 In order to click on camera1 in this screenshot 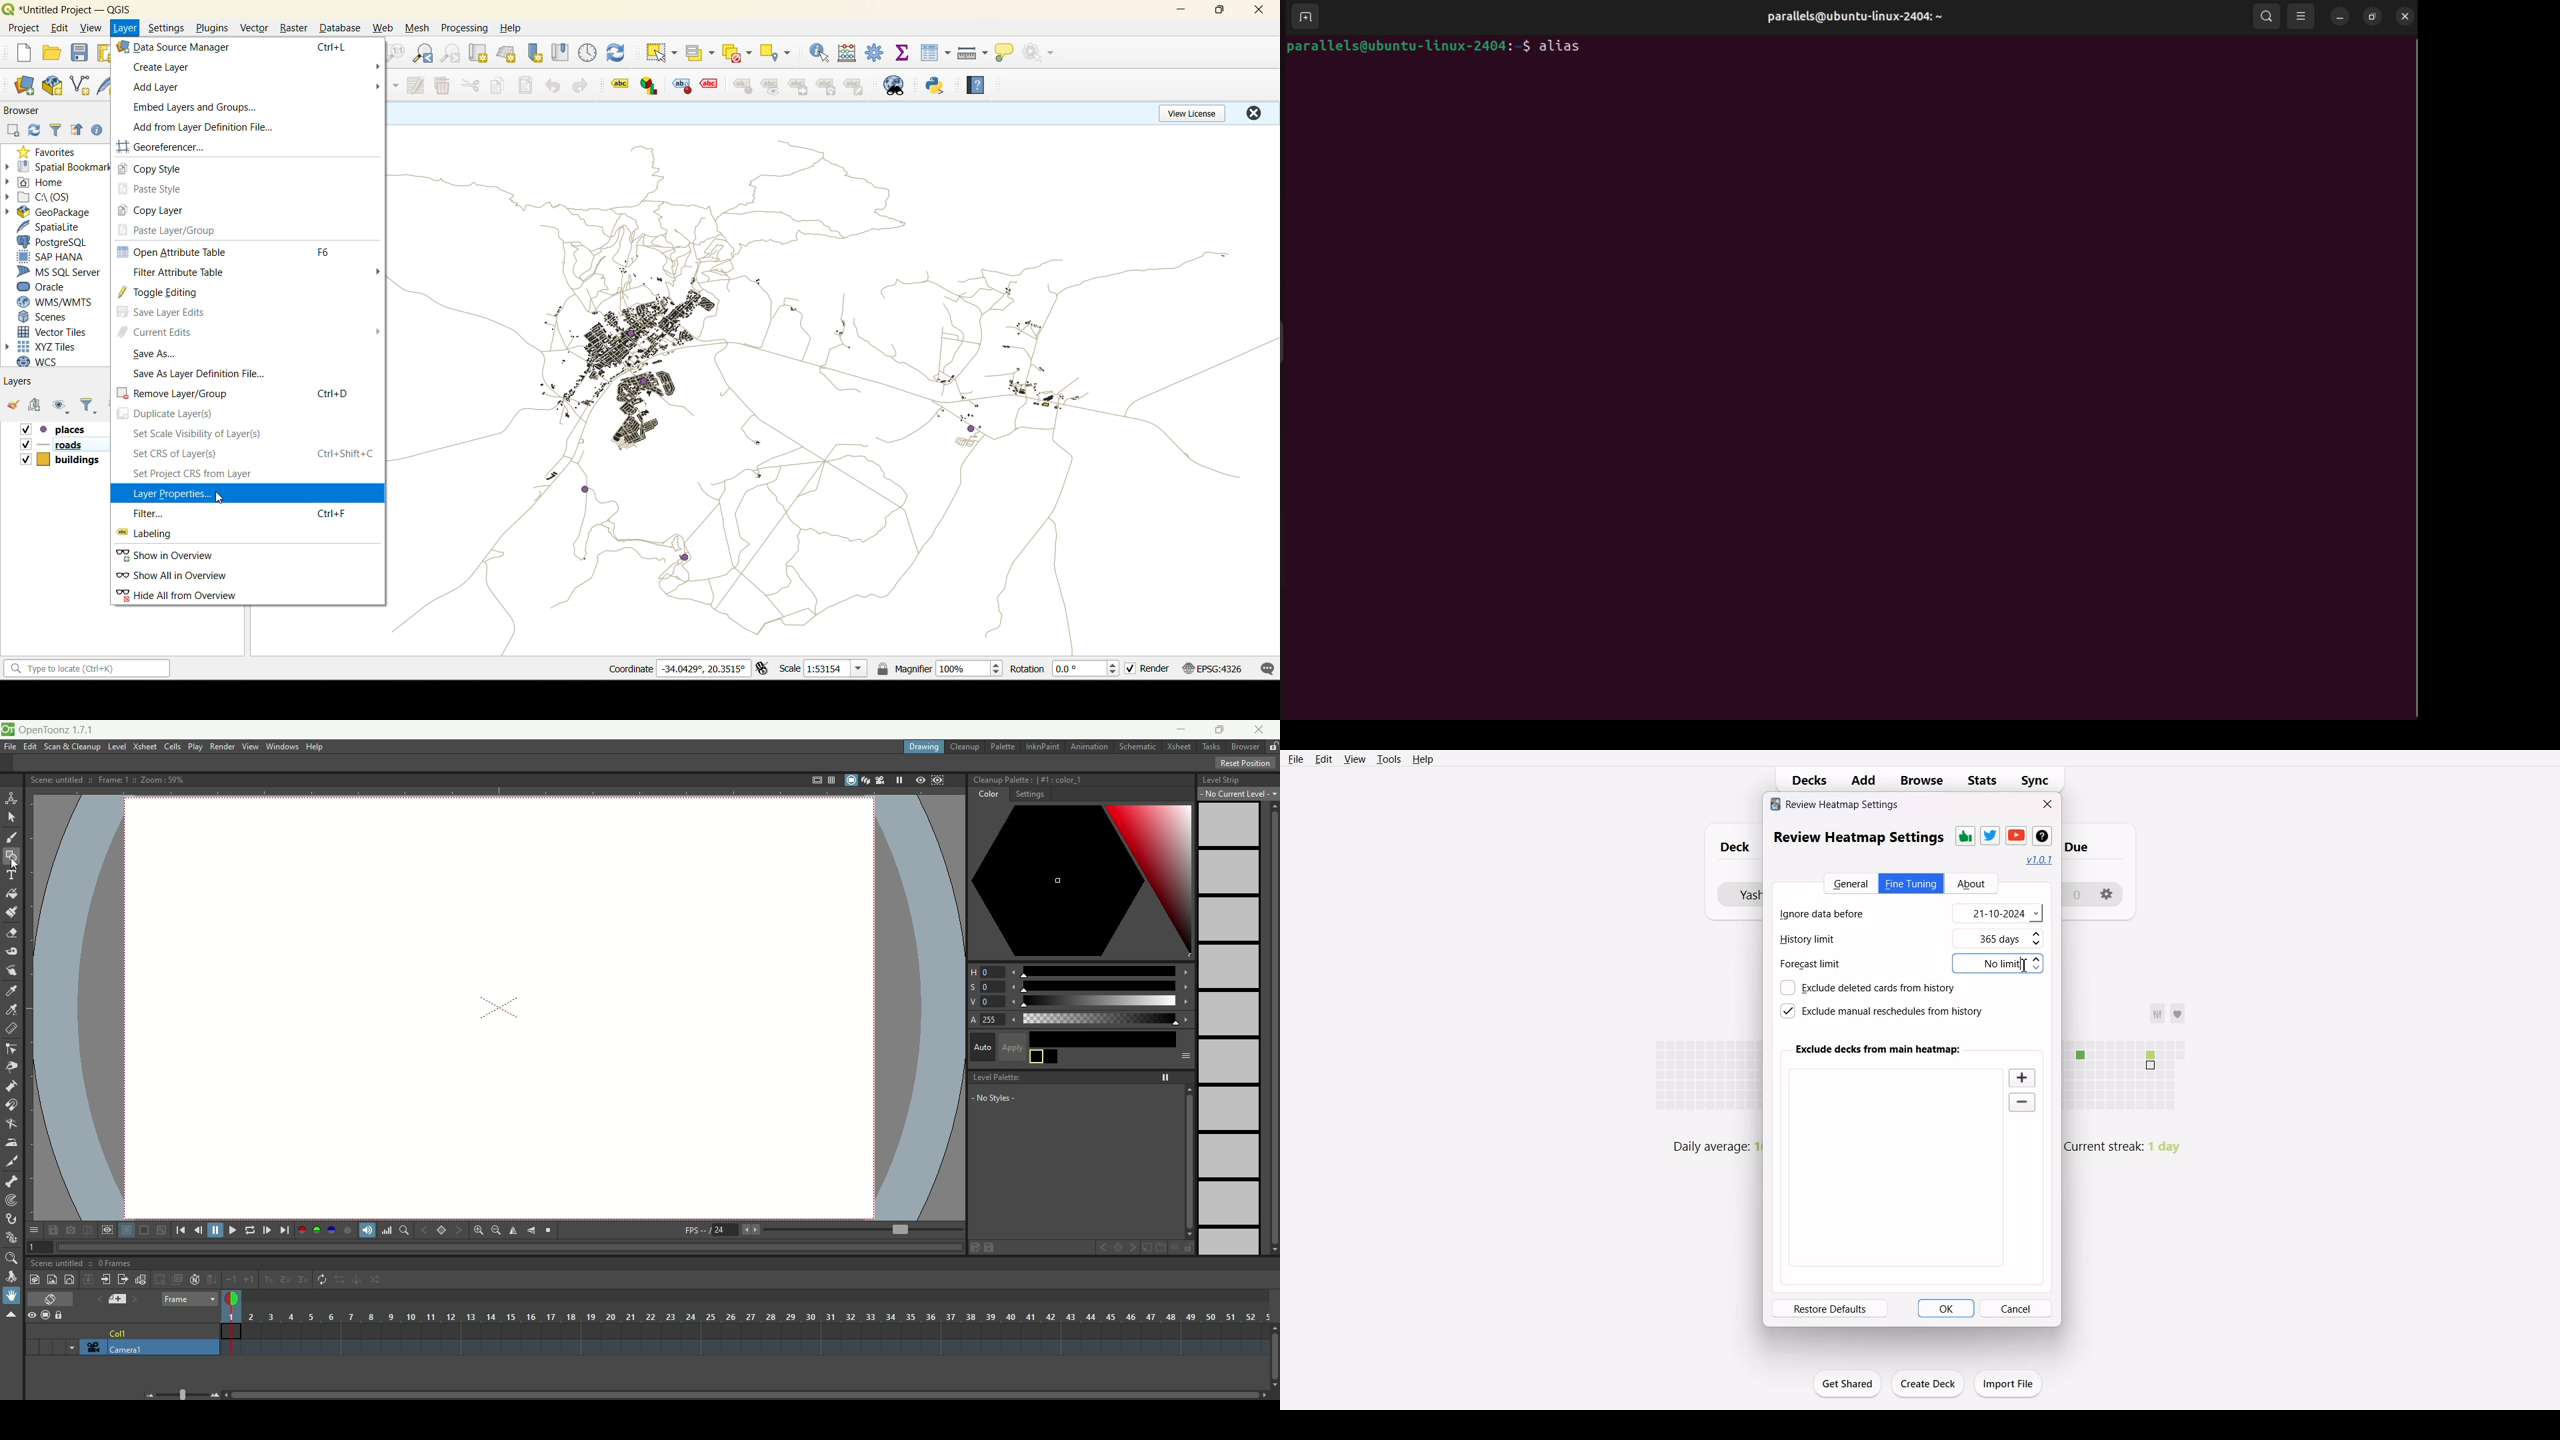, I will do `click(67, 1347)`.